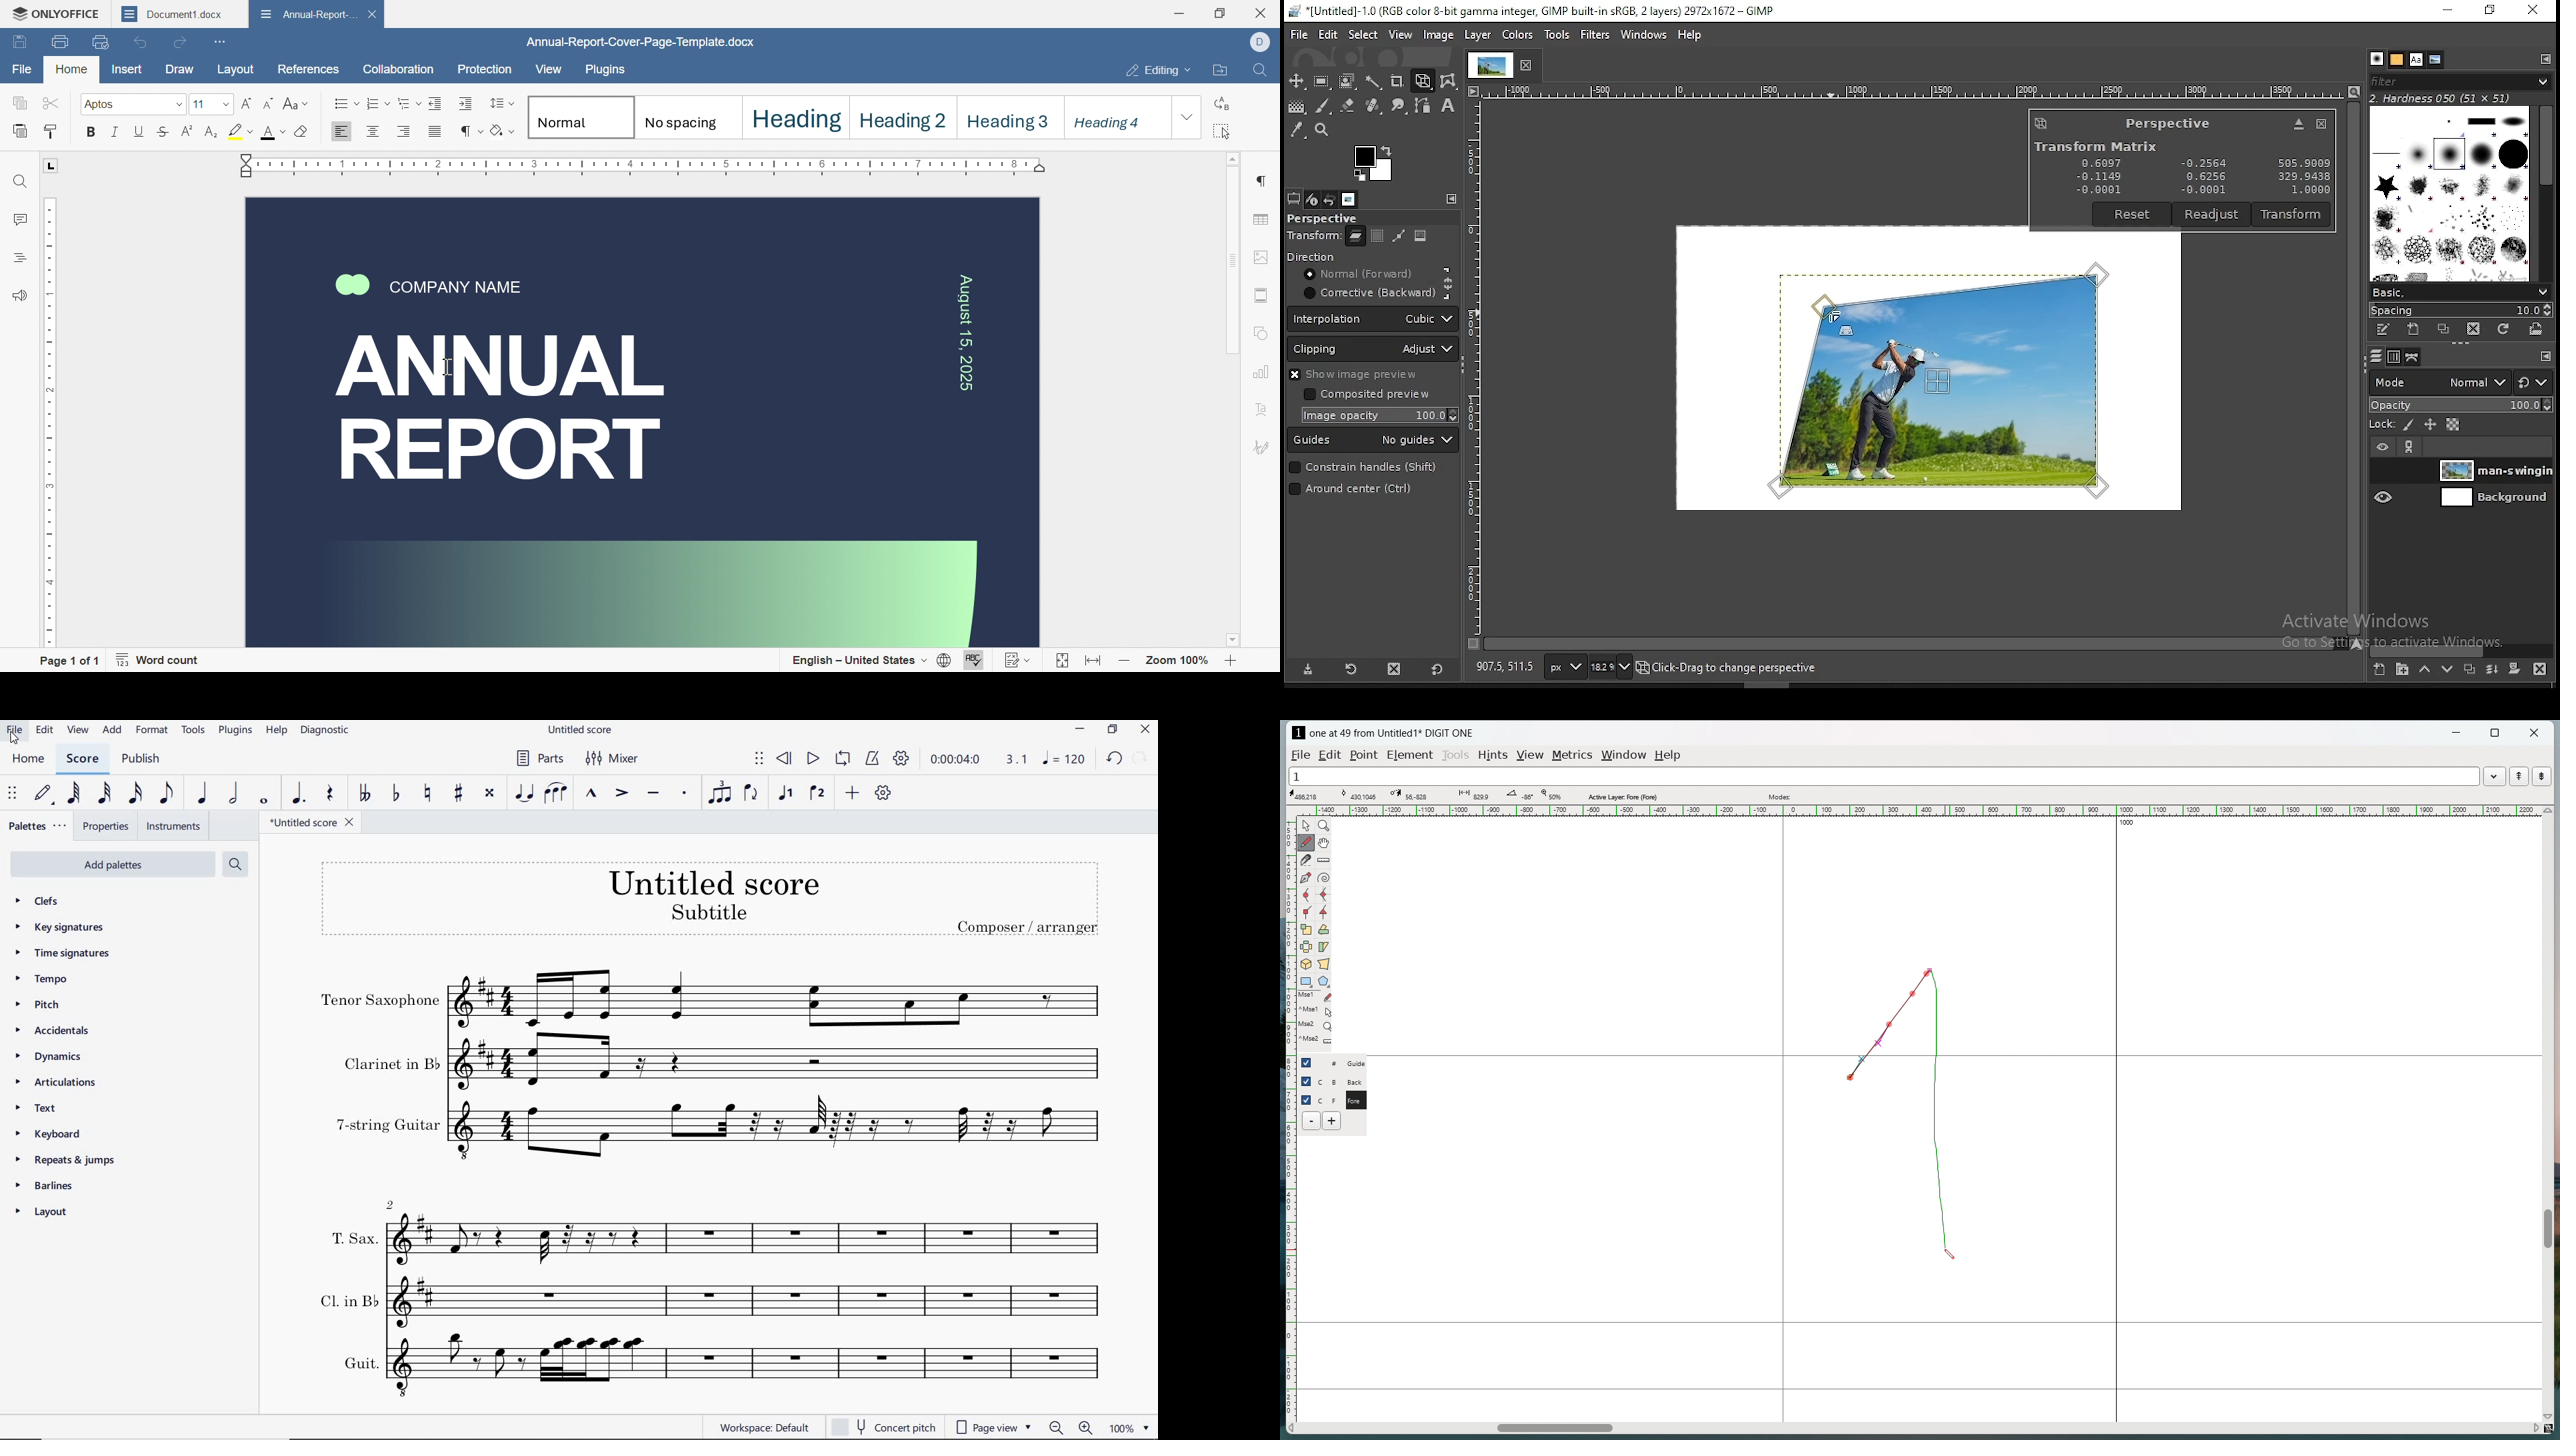 The width and height of the screenshot is (2576, 1456). I want to click on zoom out or zoom in, so click(1072, 1428).